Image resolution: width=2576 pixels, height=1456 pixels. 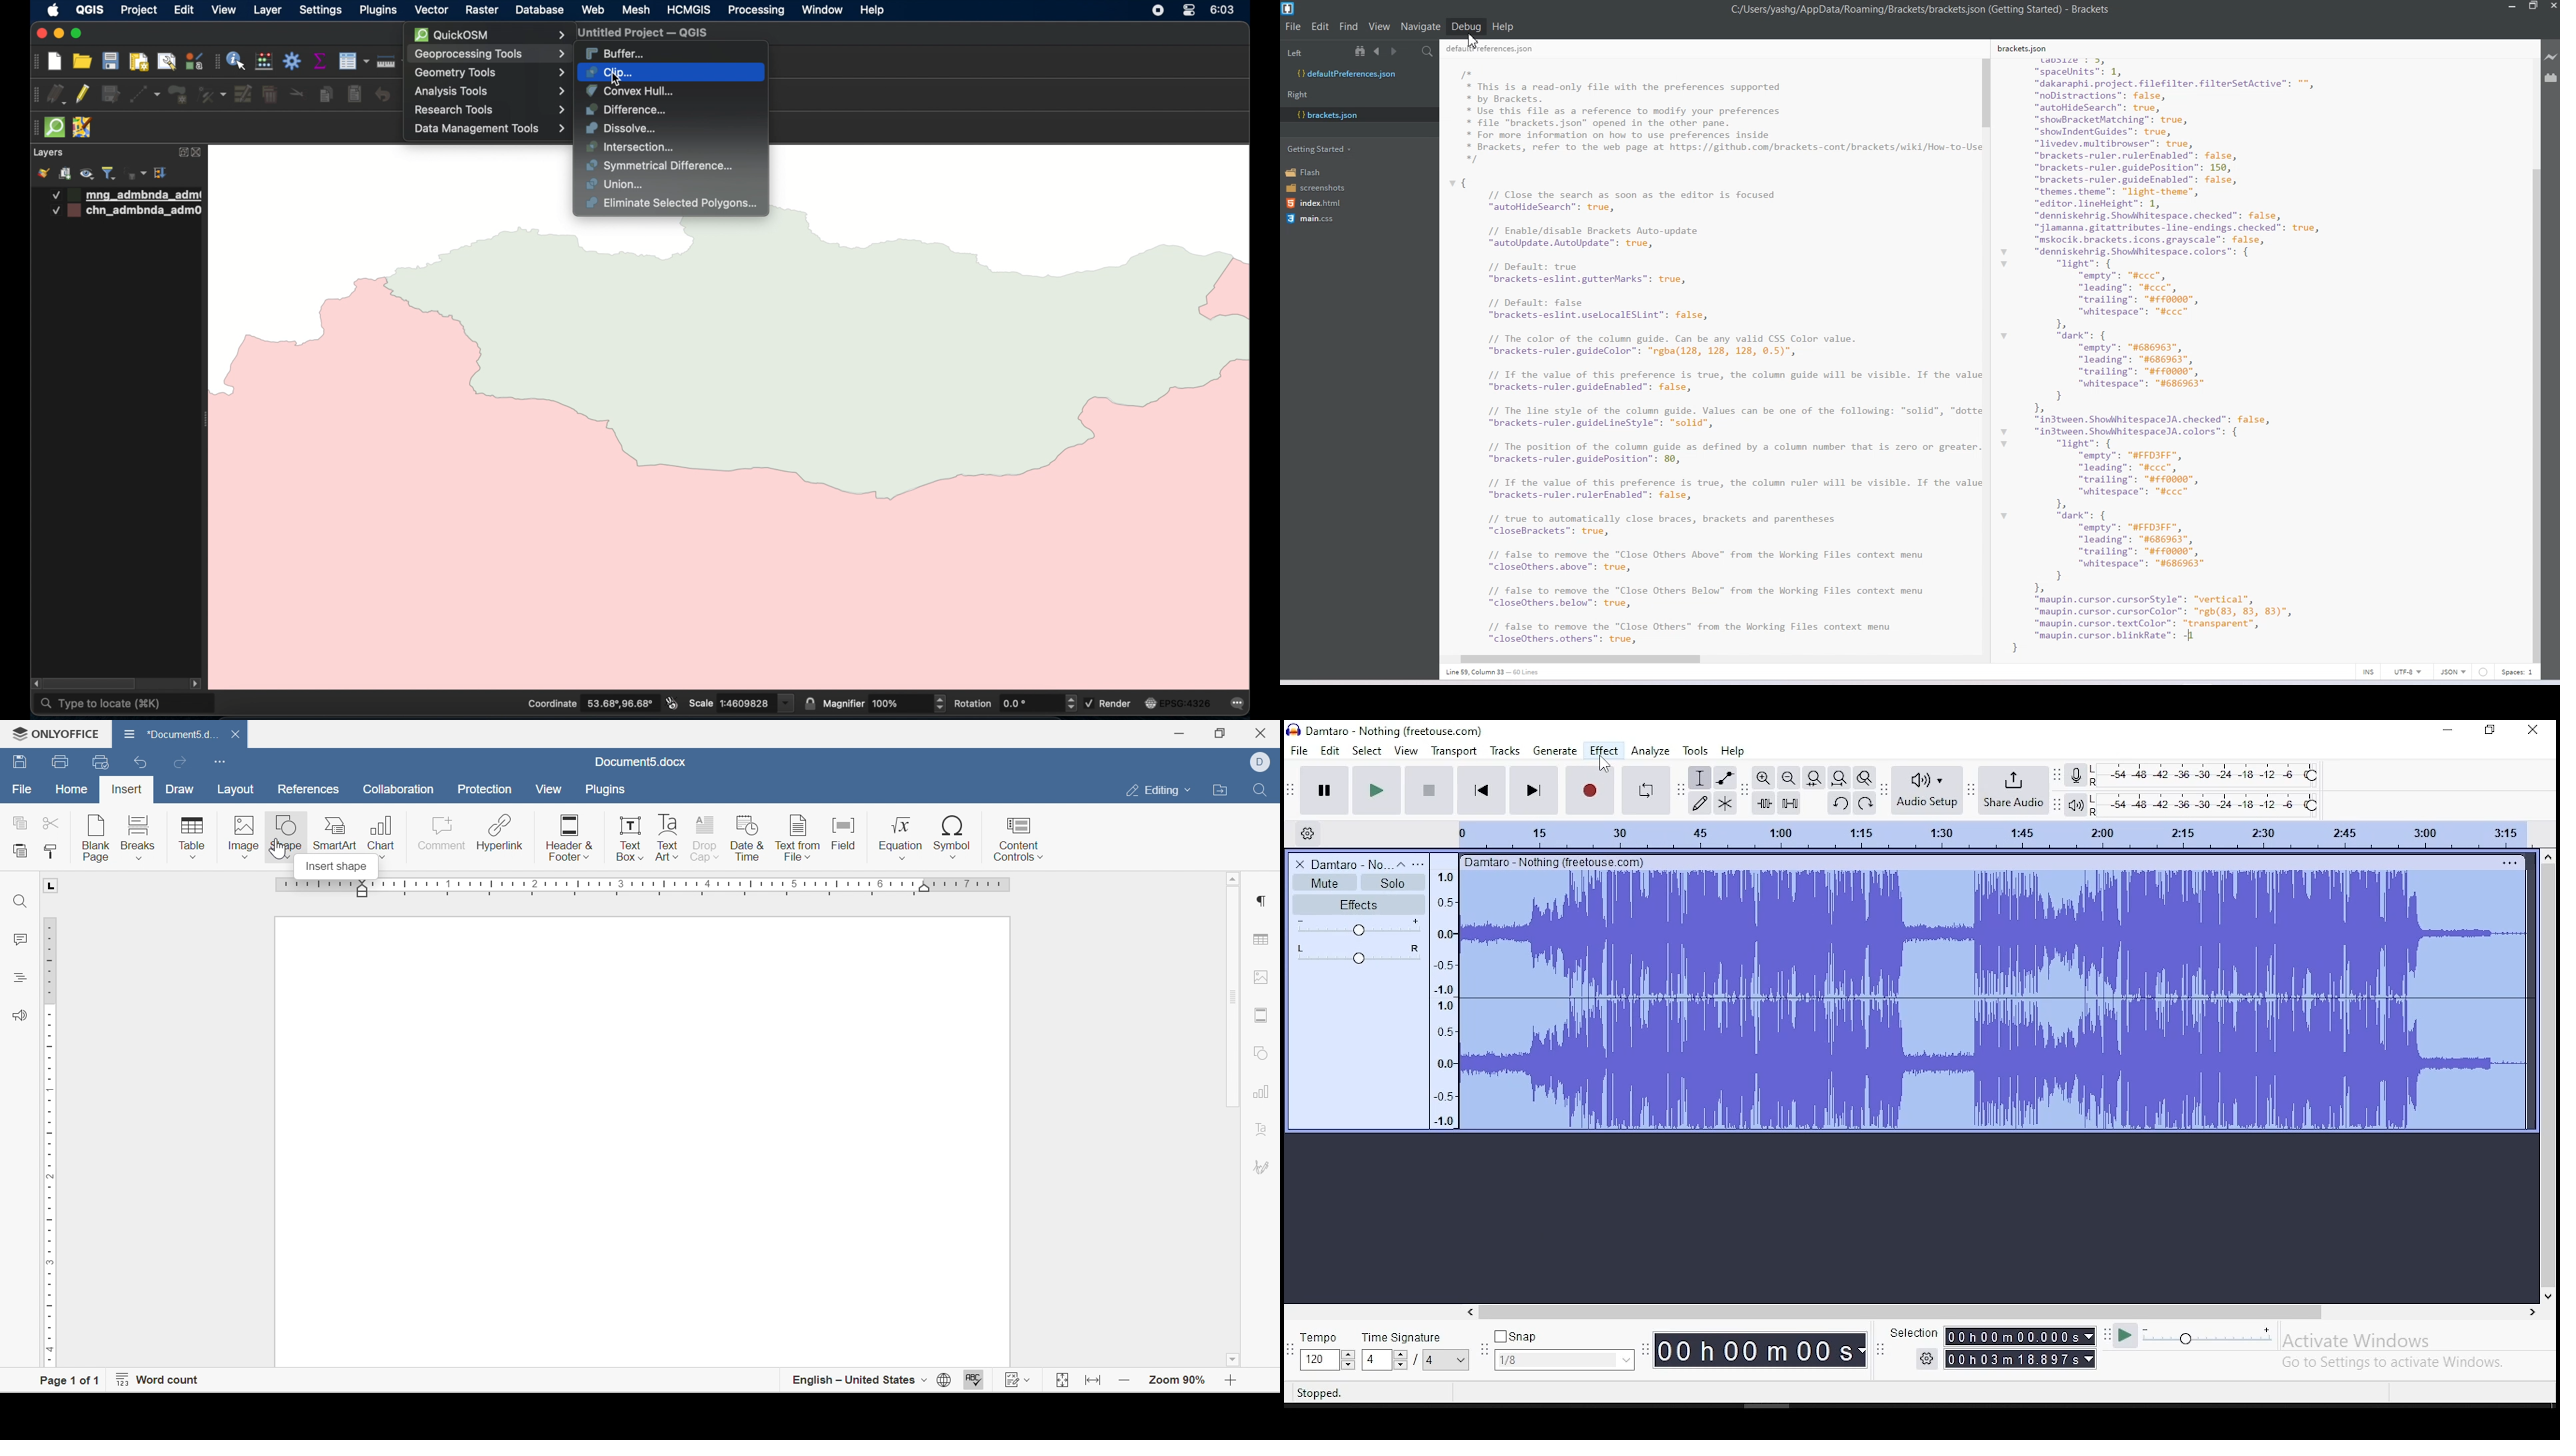 I want to click on Left, so click(x=1294, y=53).